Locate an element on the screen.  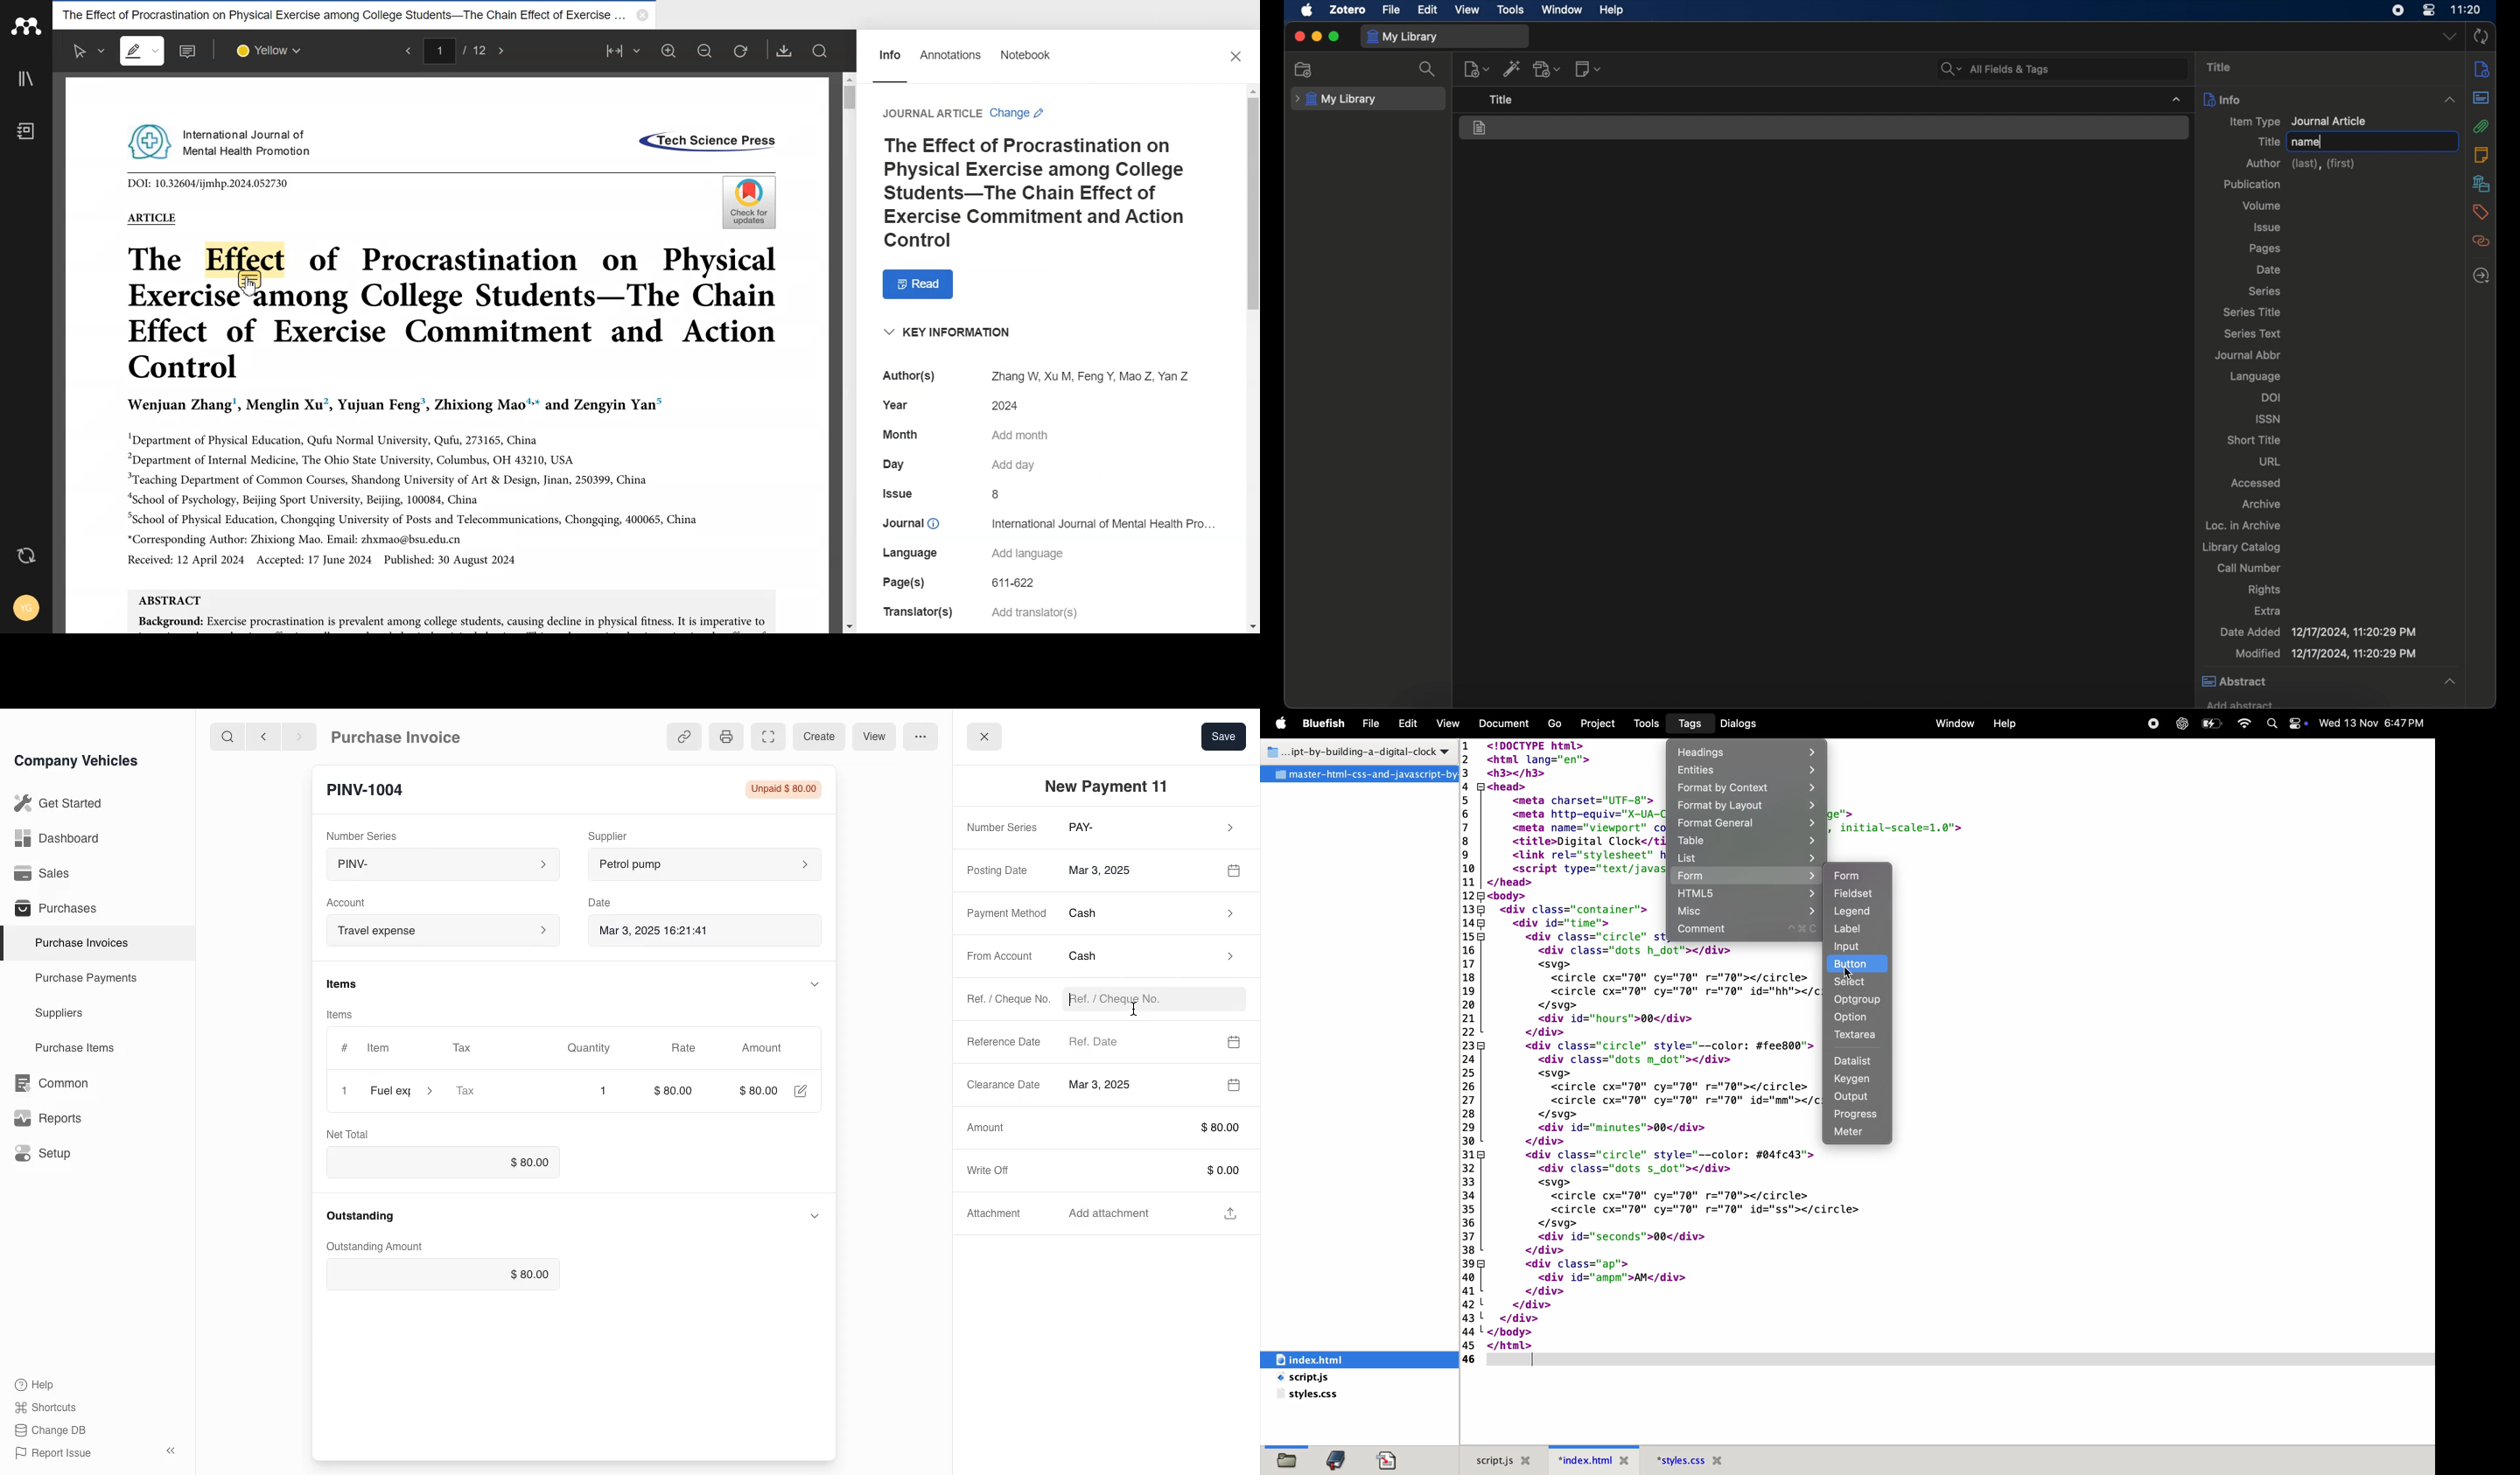
$80.00 is located at coordinates (678, 1093).